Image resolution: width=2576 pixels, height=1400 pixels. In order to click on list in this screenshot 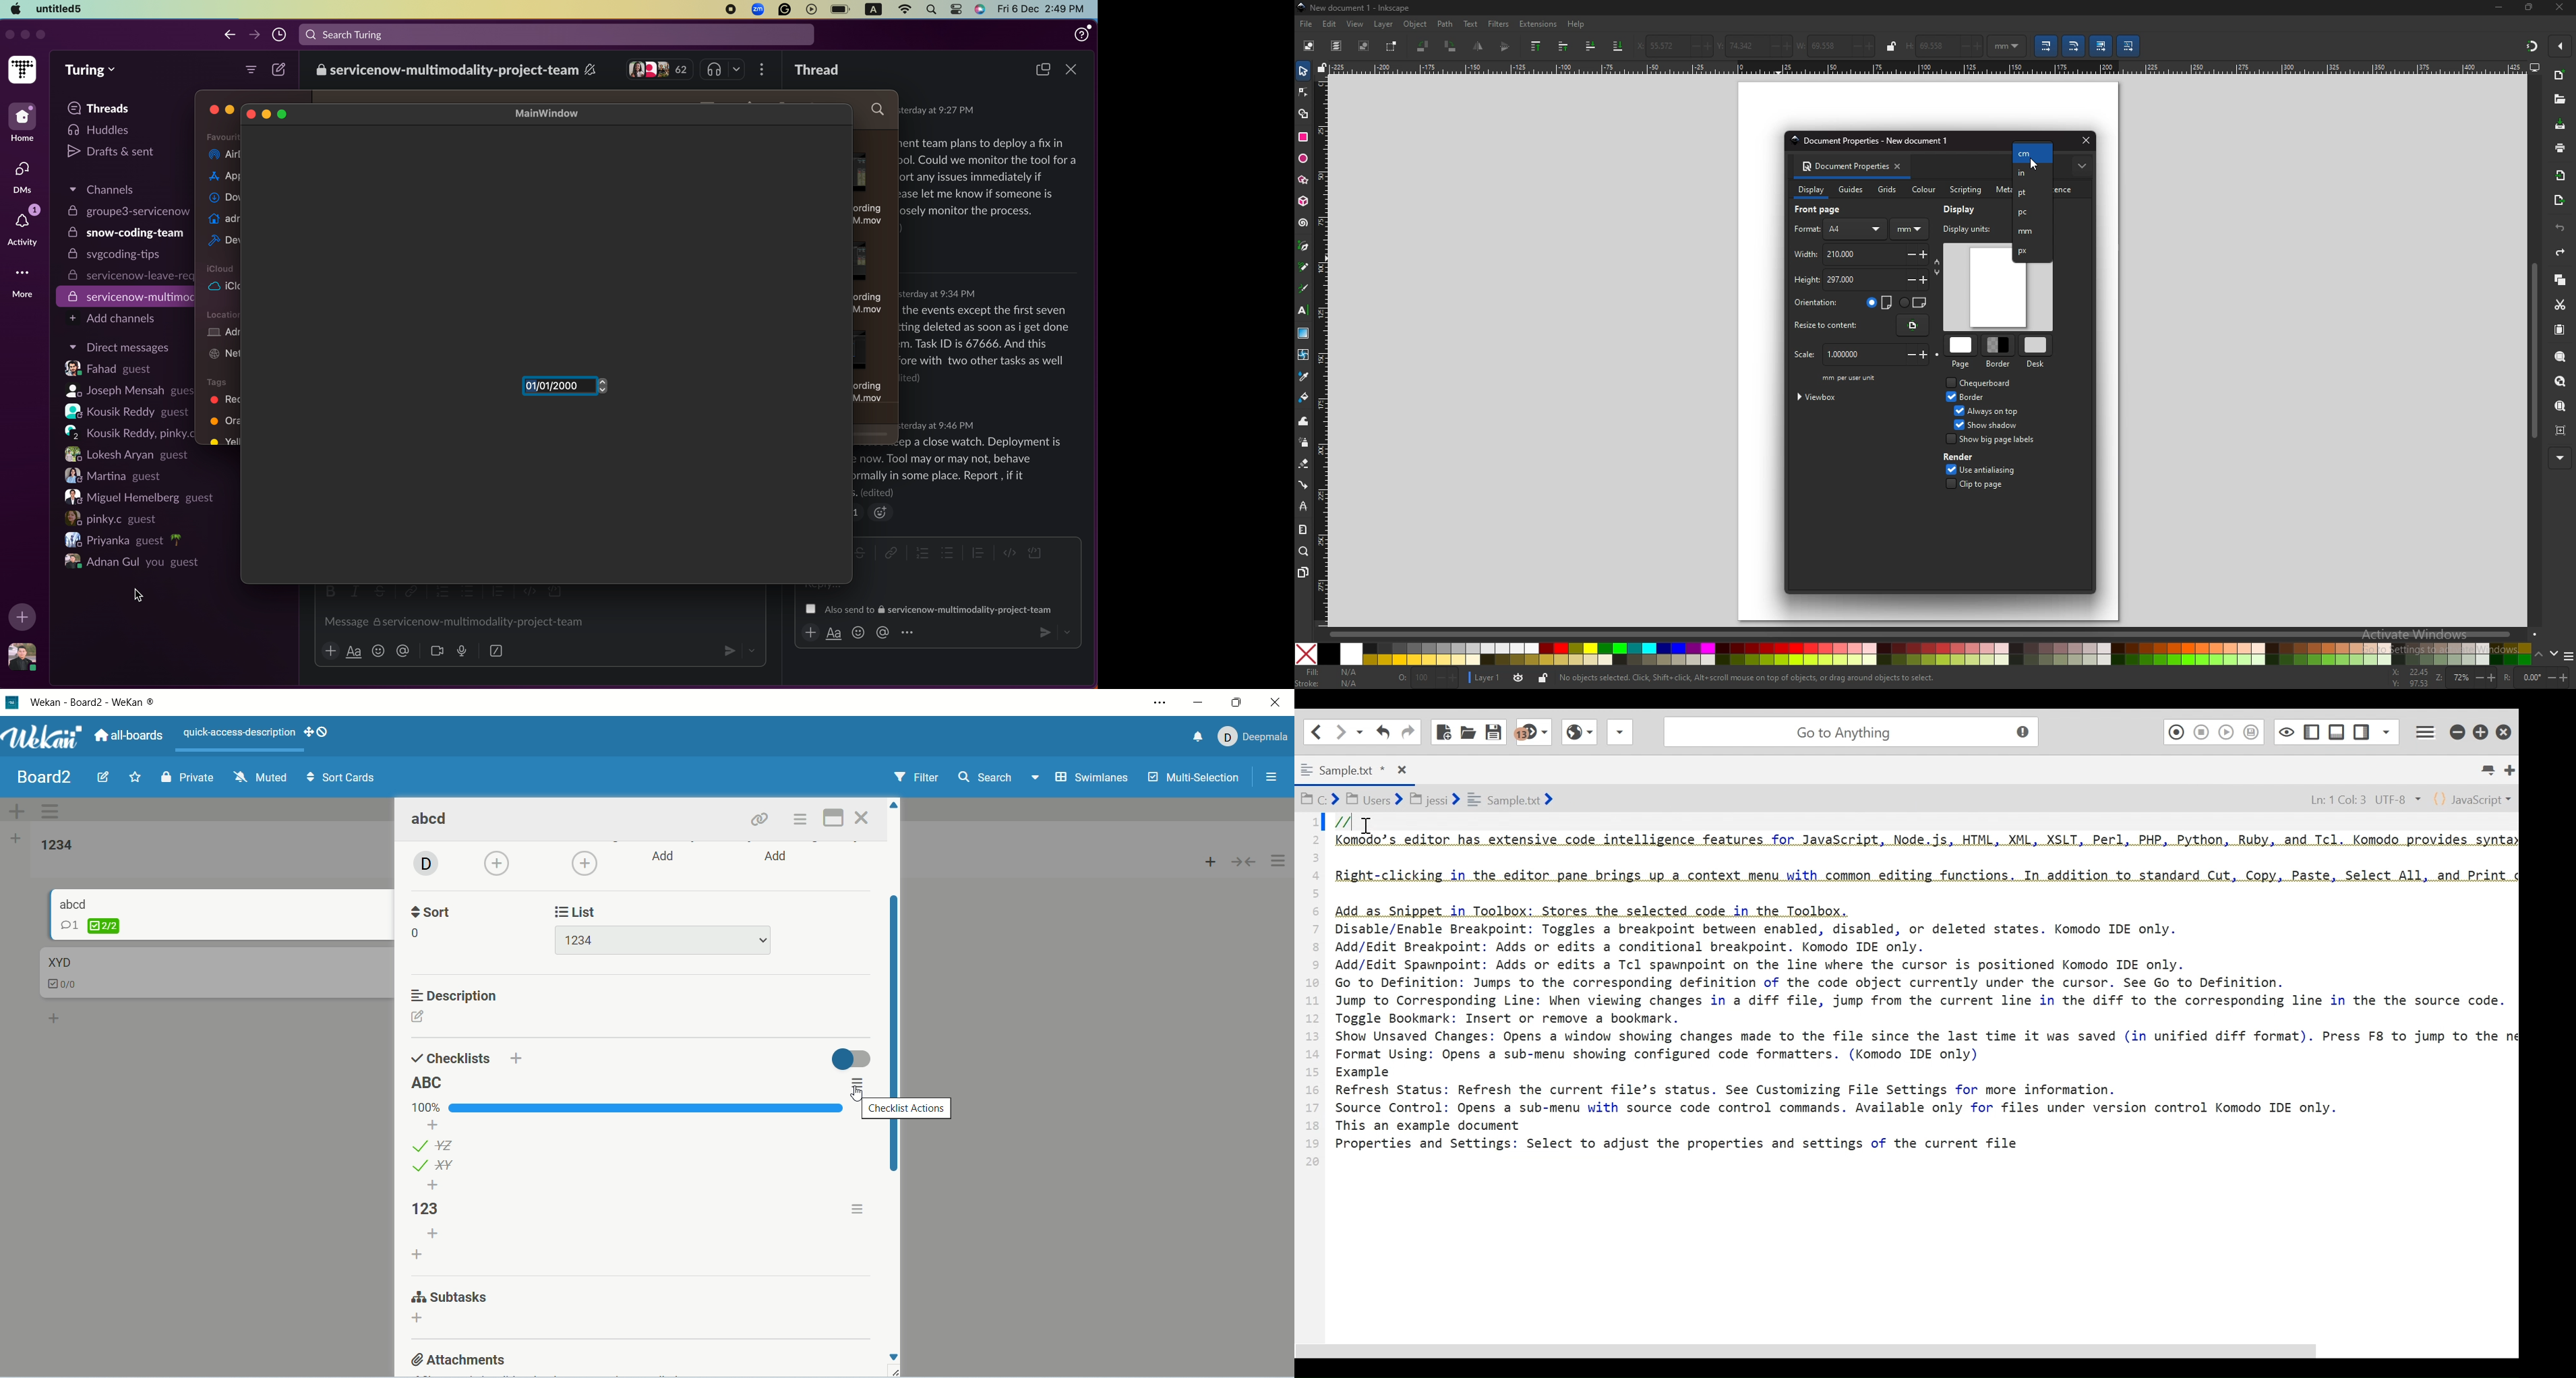, I will do `click(433, 1166)`.